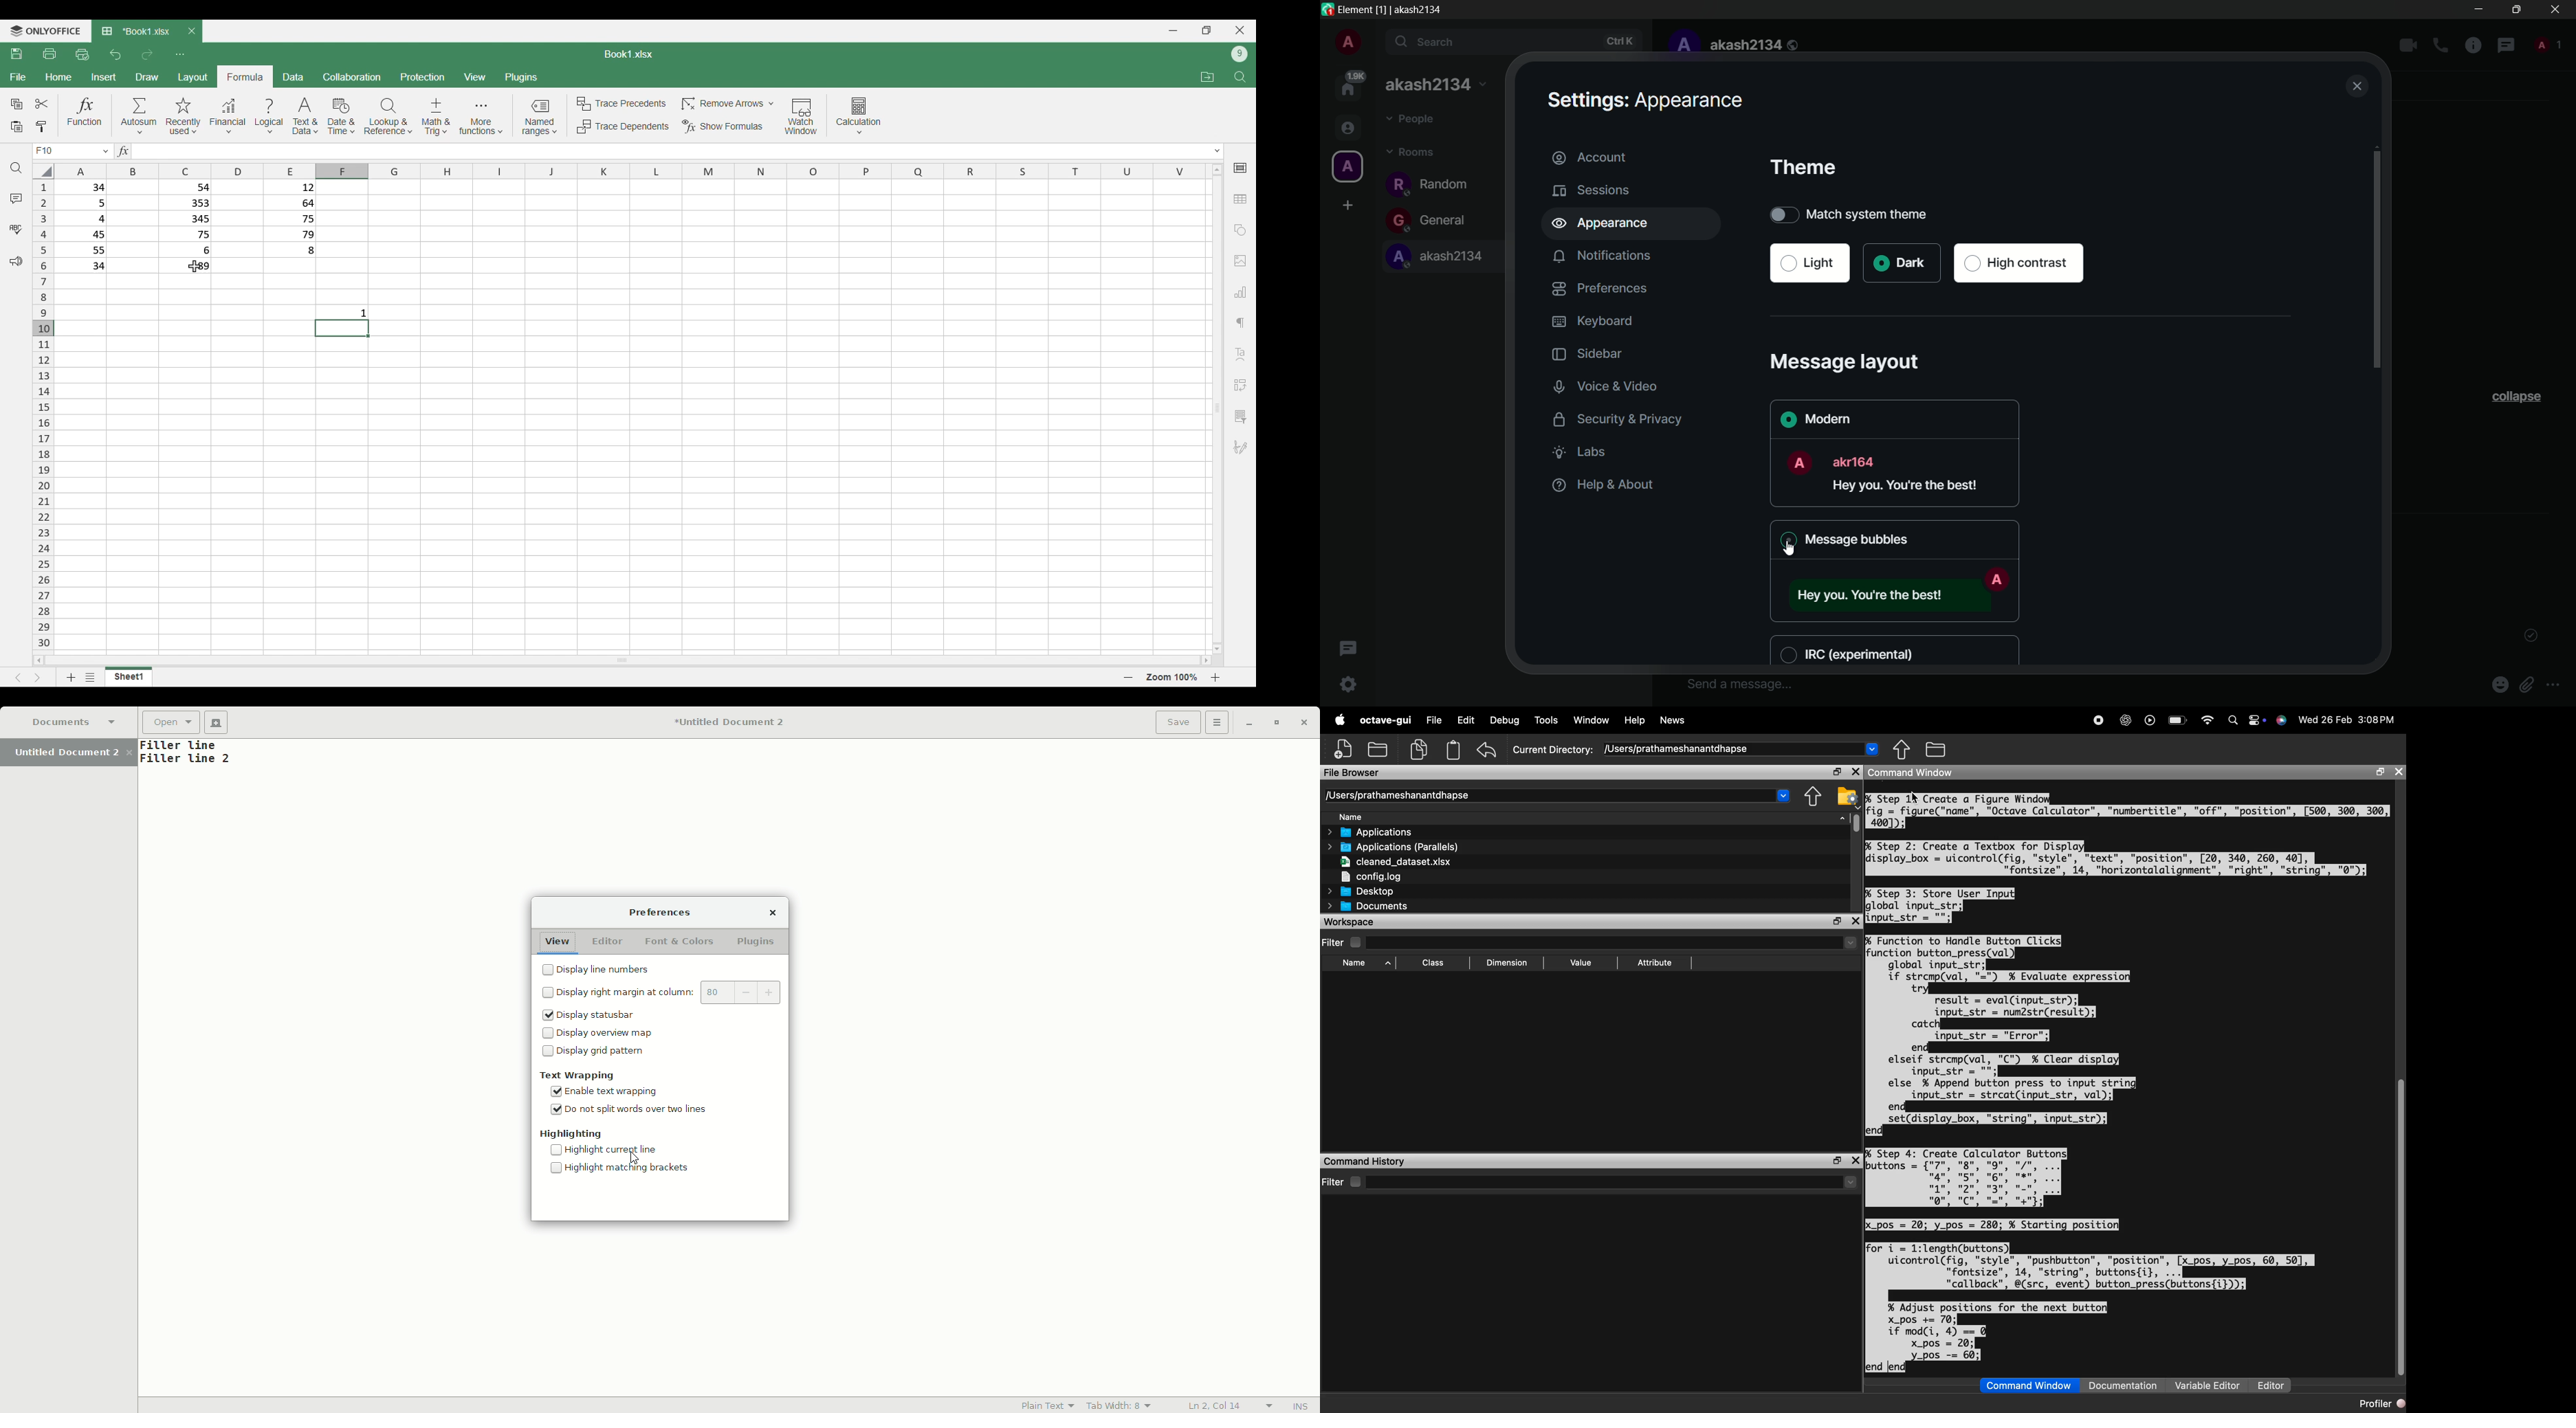 The width and height of the screenshot is (2576, 1428). What do you see at coordinates (2020, 264) in the screenshot?
I see `high contrast` at bounding box center [2020, 264].